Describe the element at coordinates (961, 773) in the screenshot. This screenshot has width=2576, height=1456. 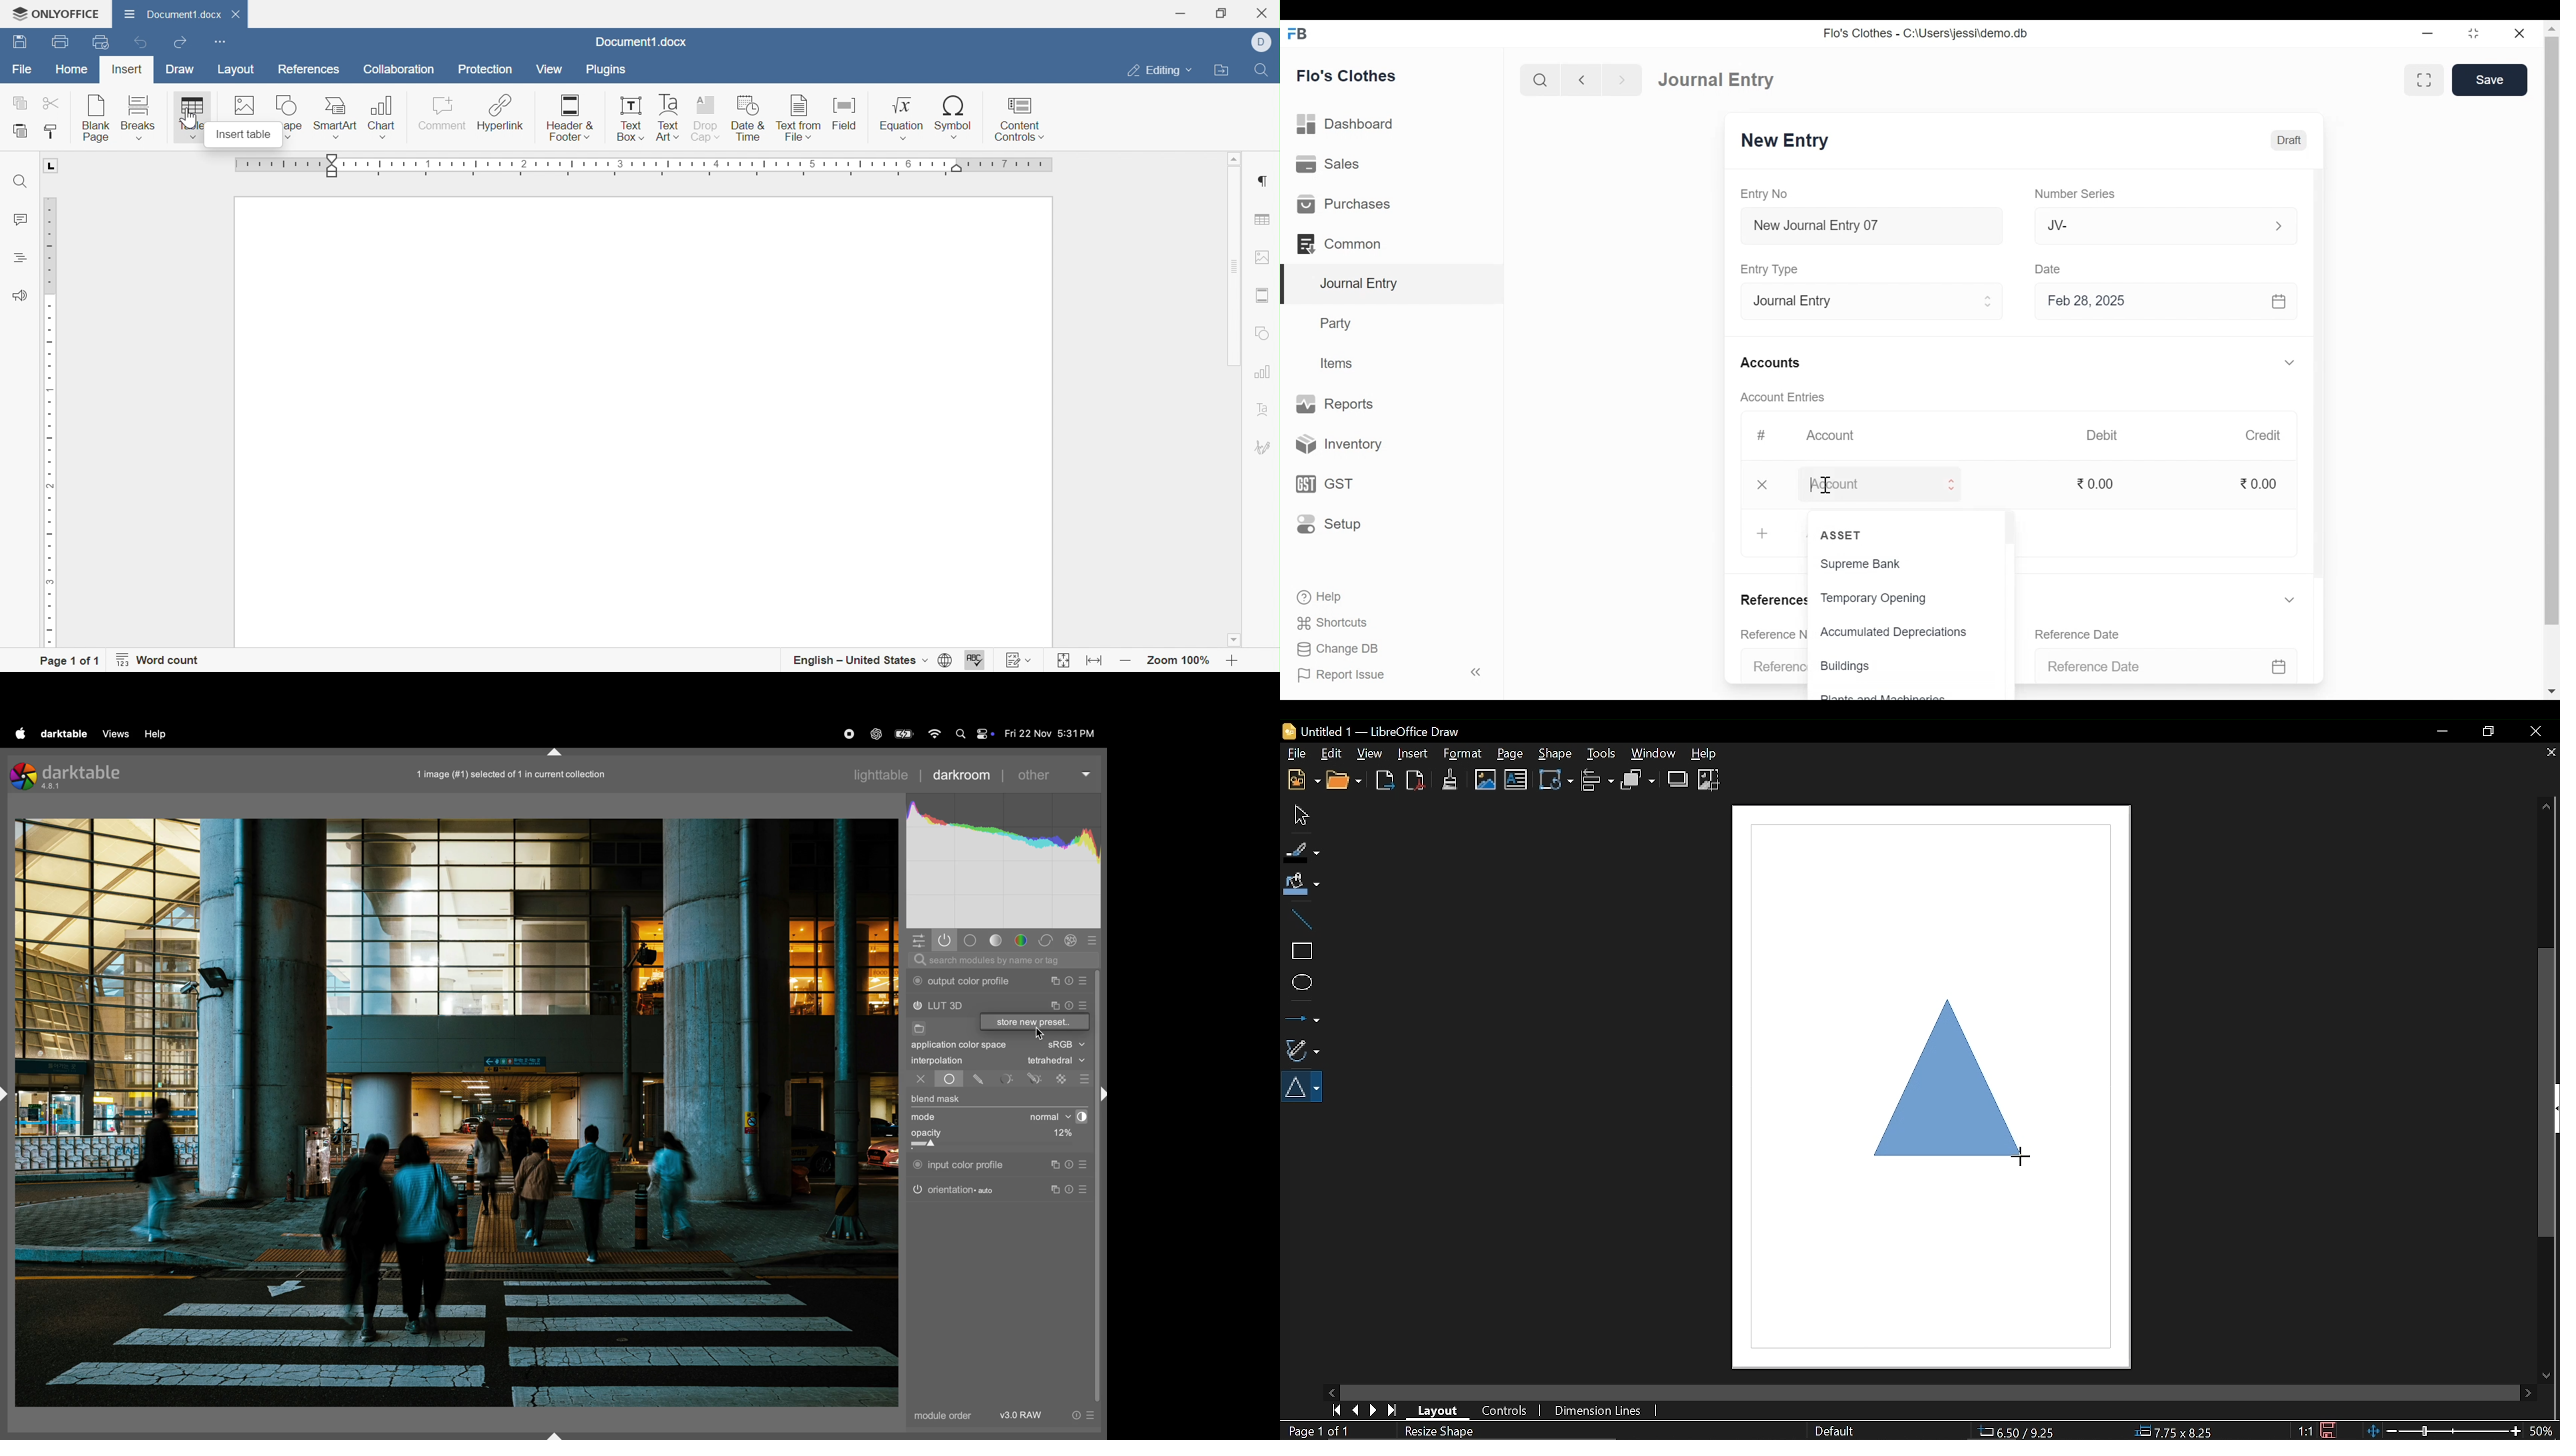
I see `darkroom` at that location.